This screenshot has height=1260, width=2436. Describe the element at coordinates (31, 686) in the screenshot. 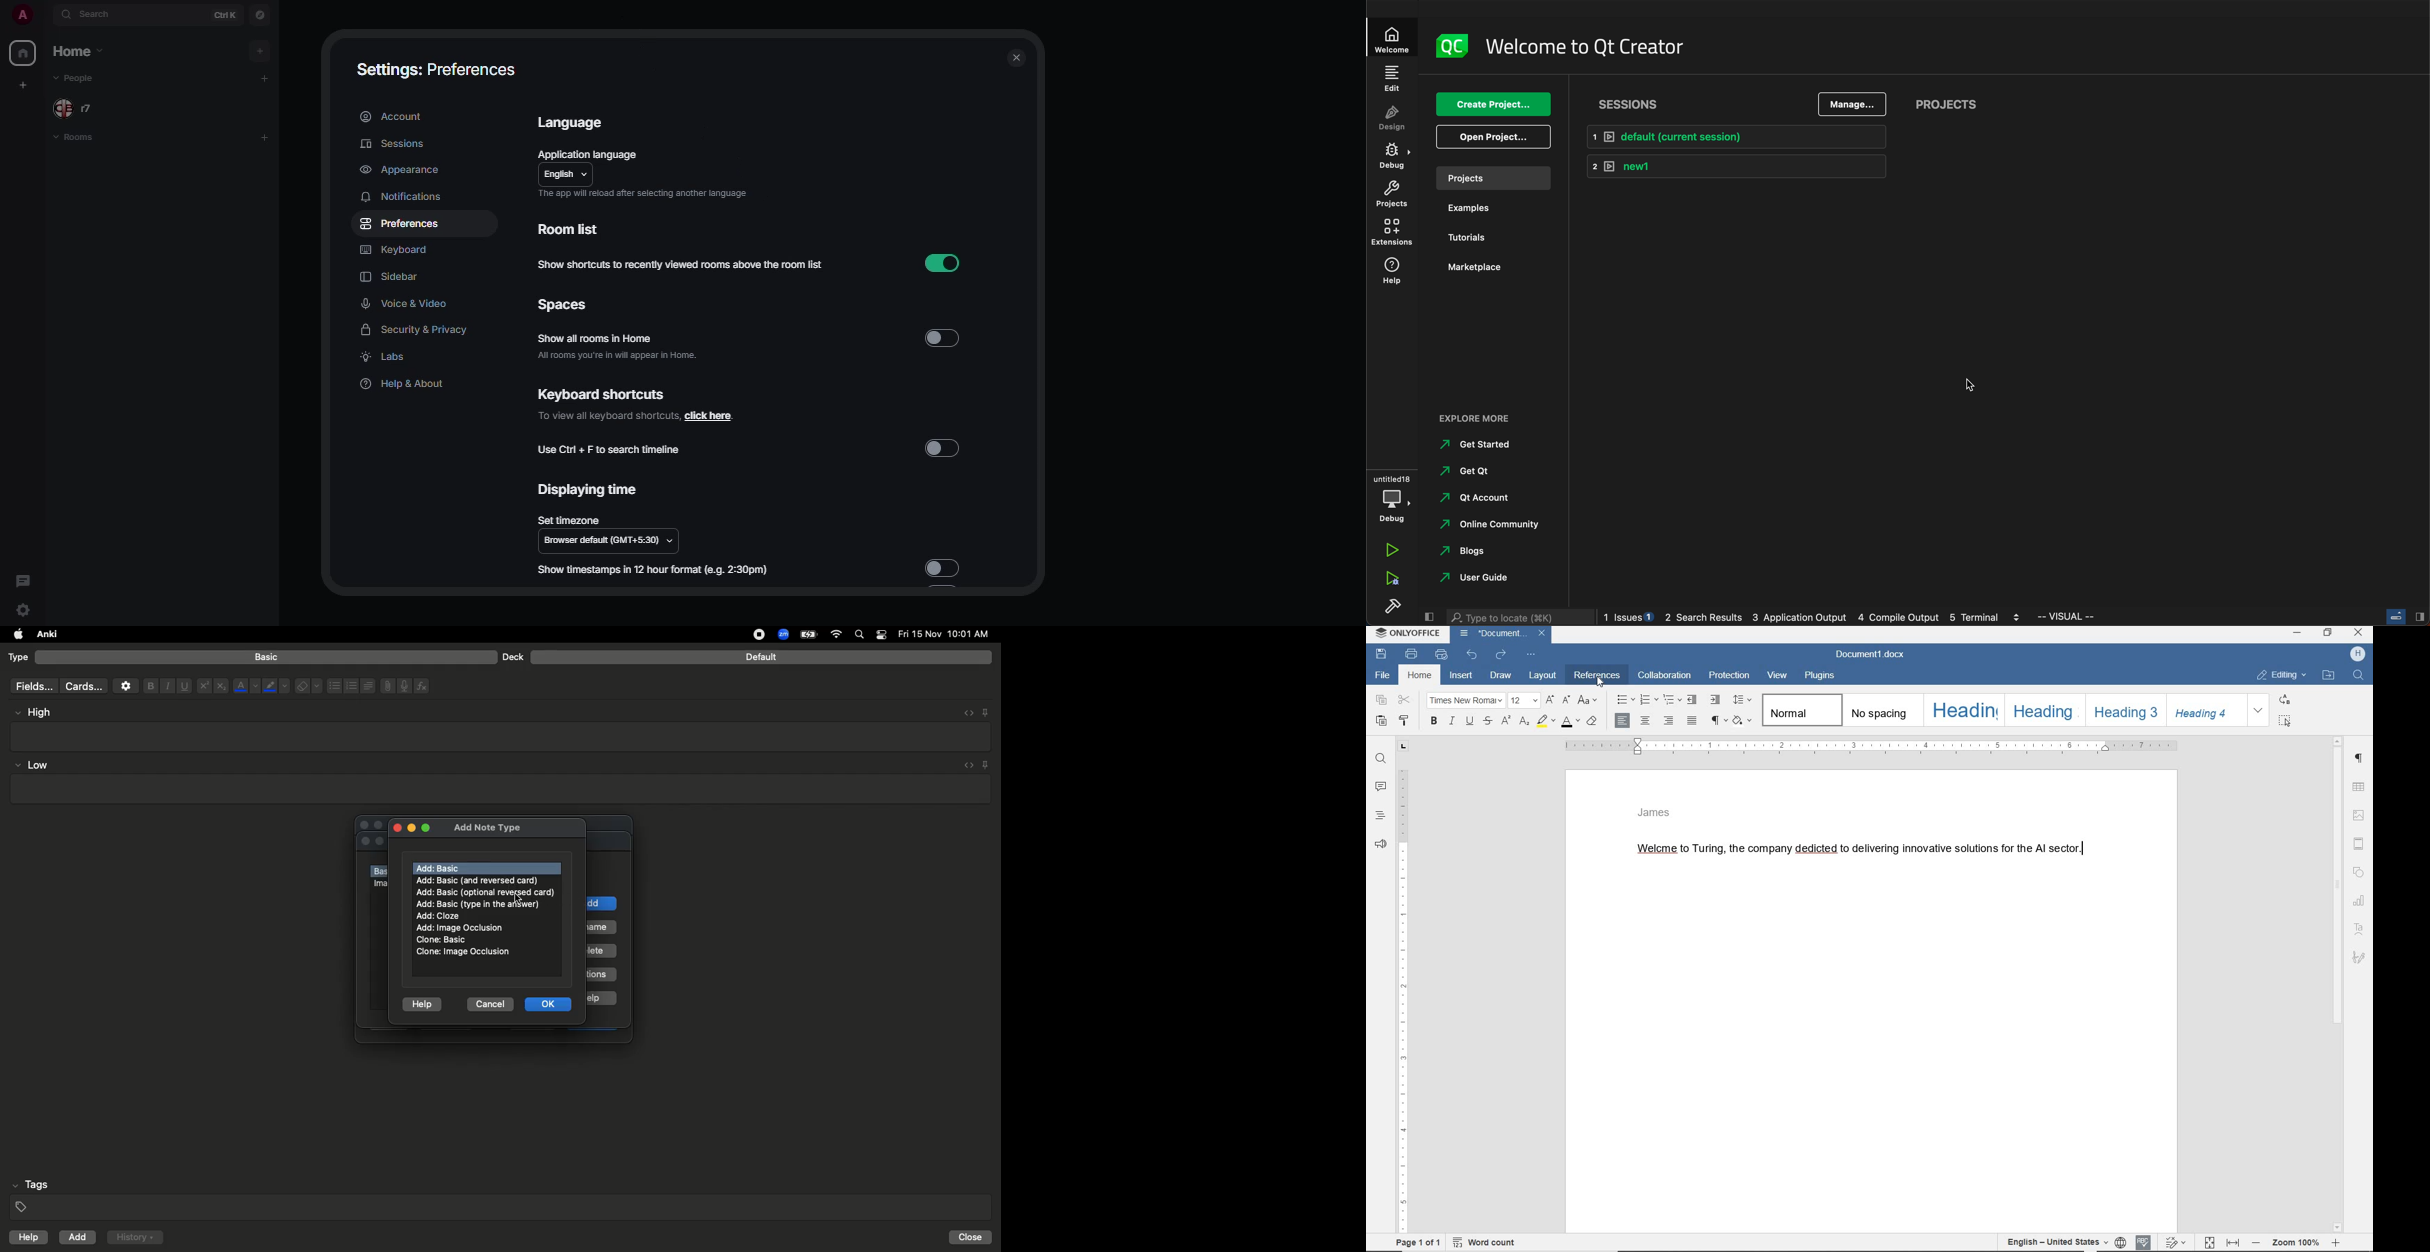

I see `Fields` at that location.